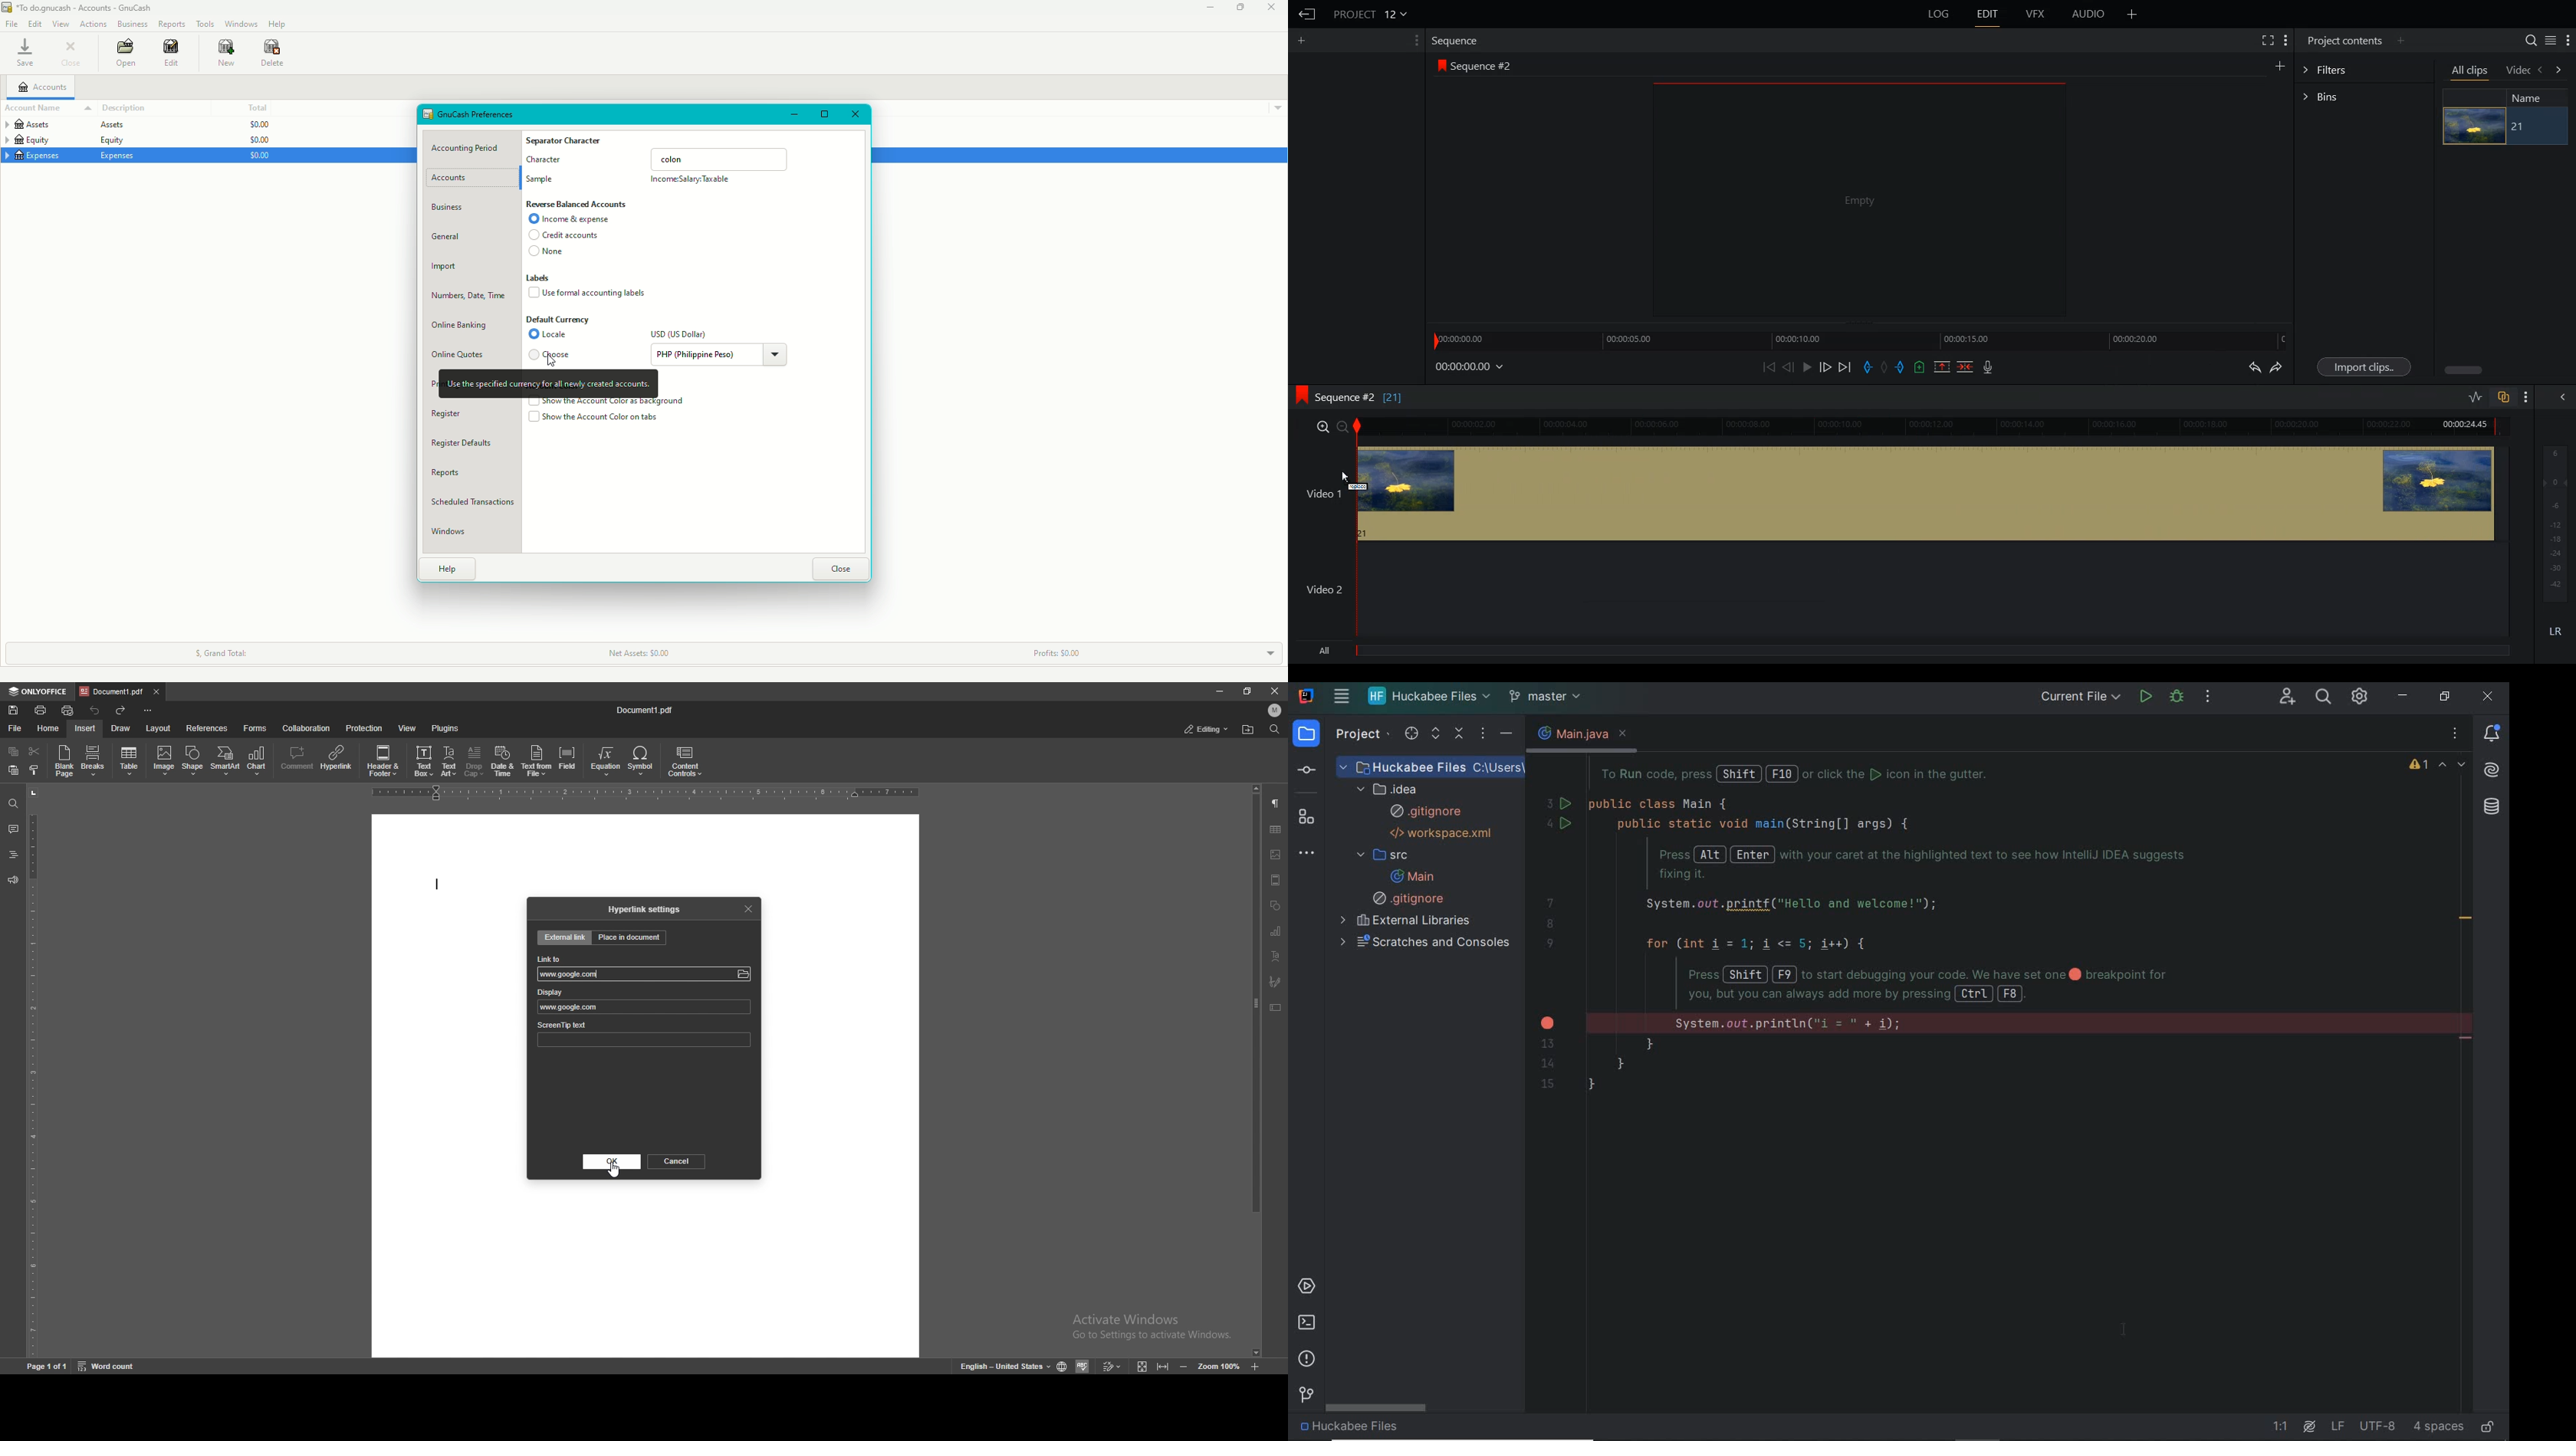 This screenshot has width=2576, height=1456. Describe the element at coordinates (160, 728) in the screenshot. I see `layout` at that location.